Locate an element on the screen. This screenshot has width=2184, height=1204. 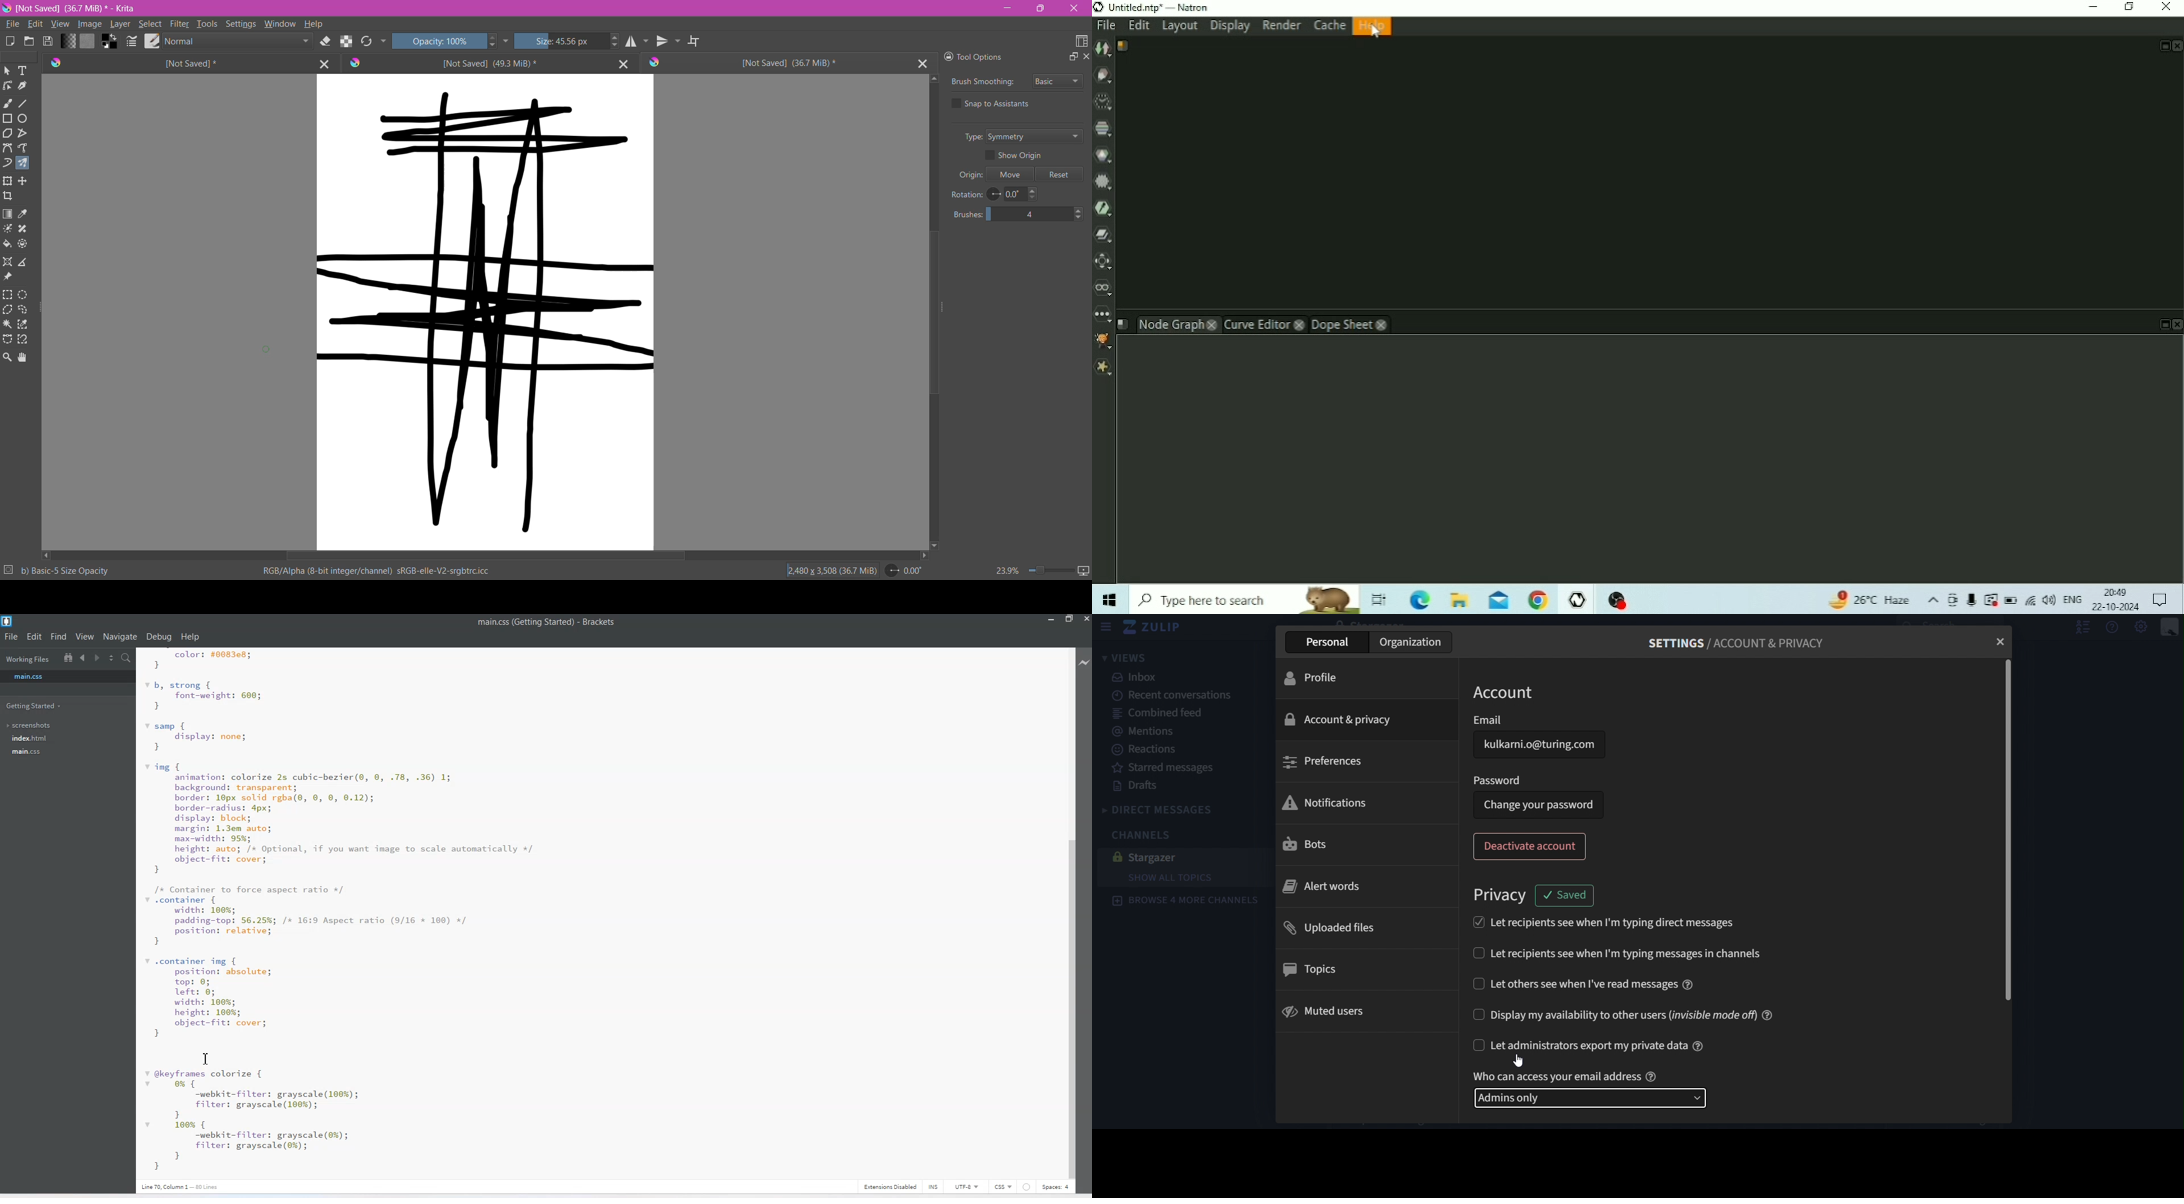
 is located at coordinates (240, 24).